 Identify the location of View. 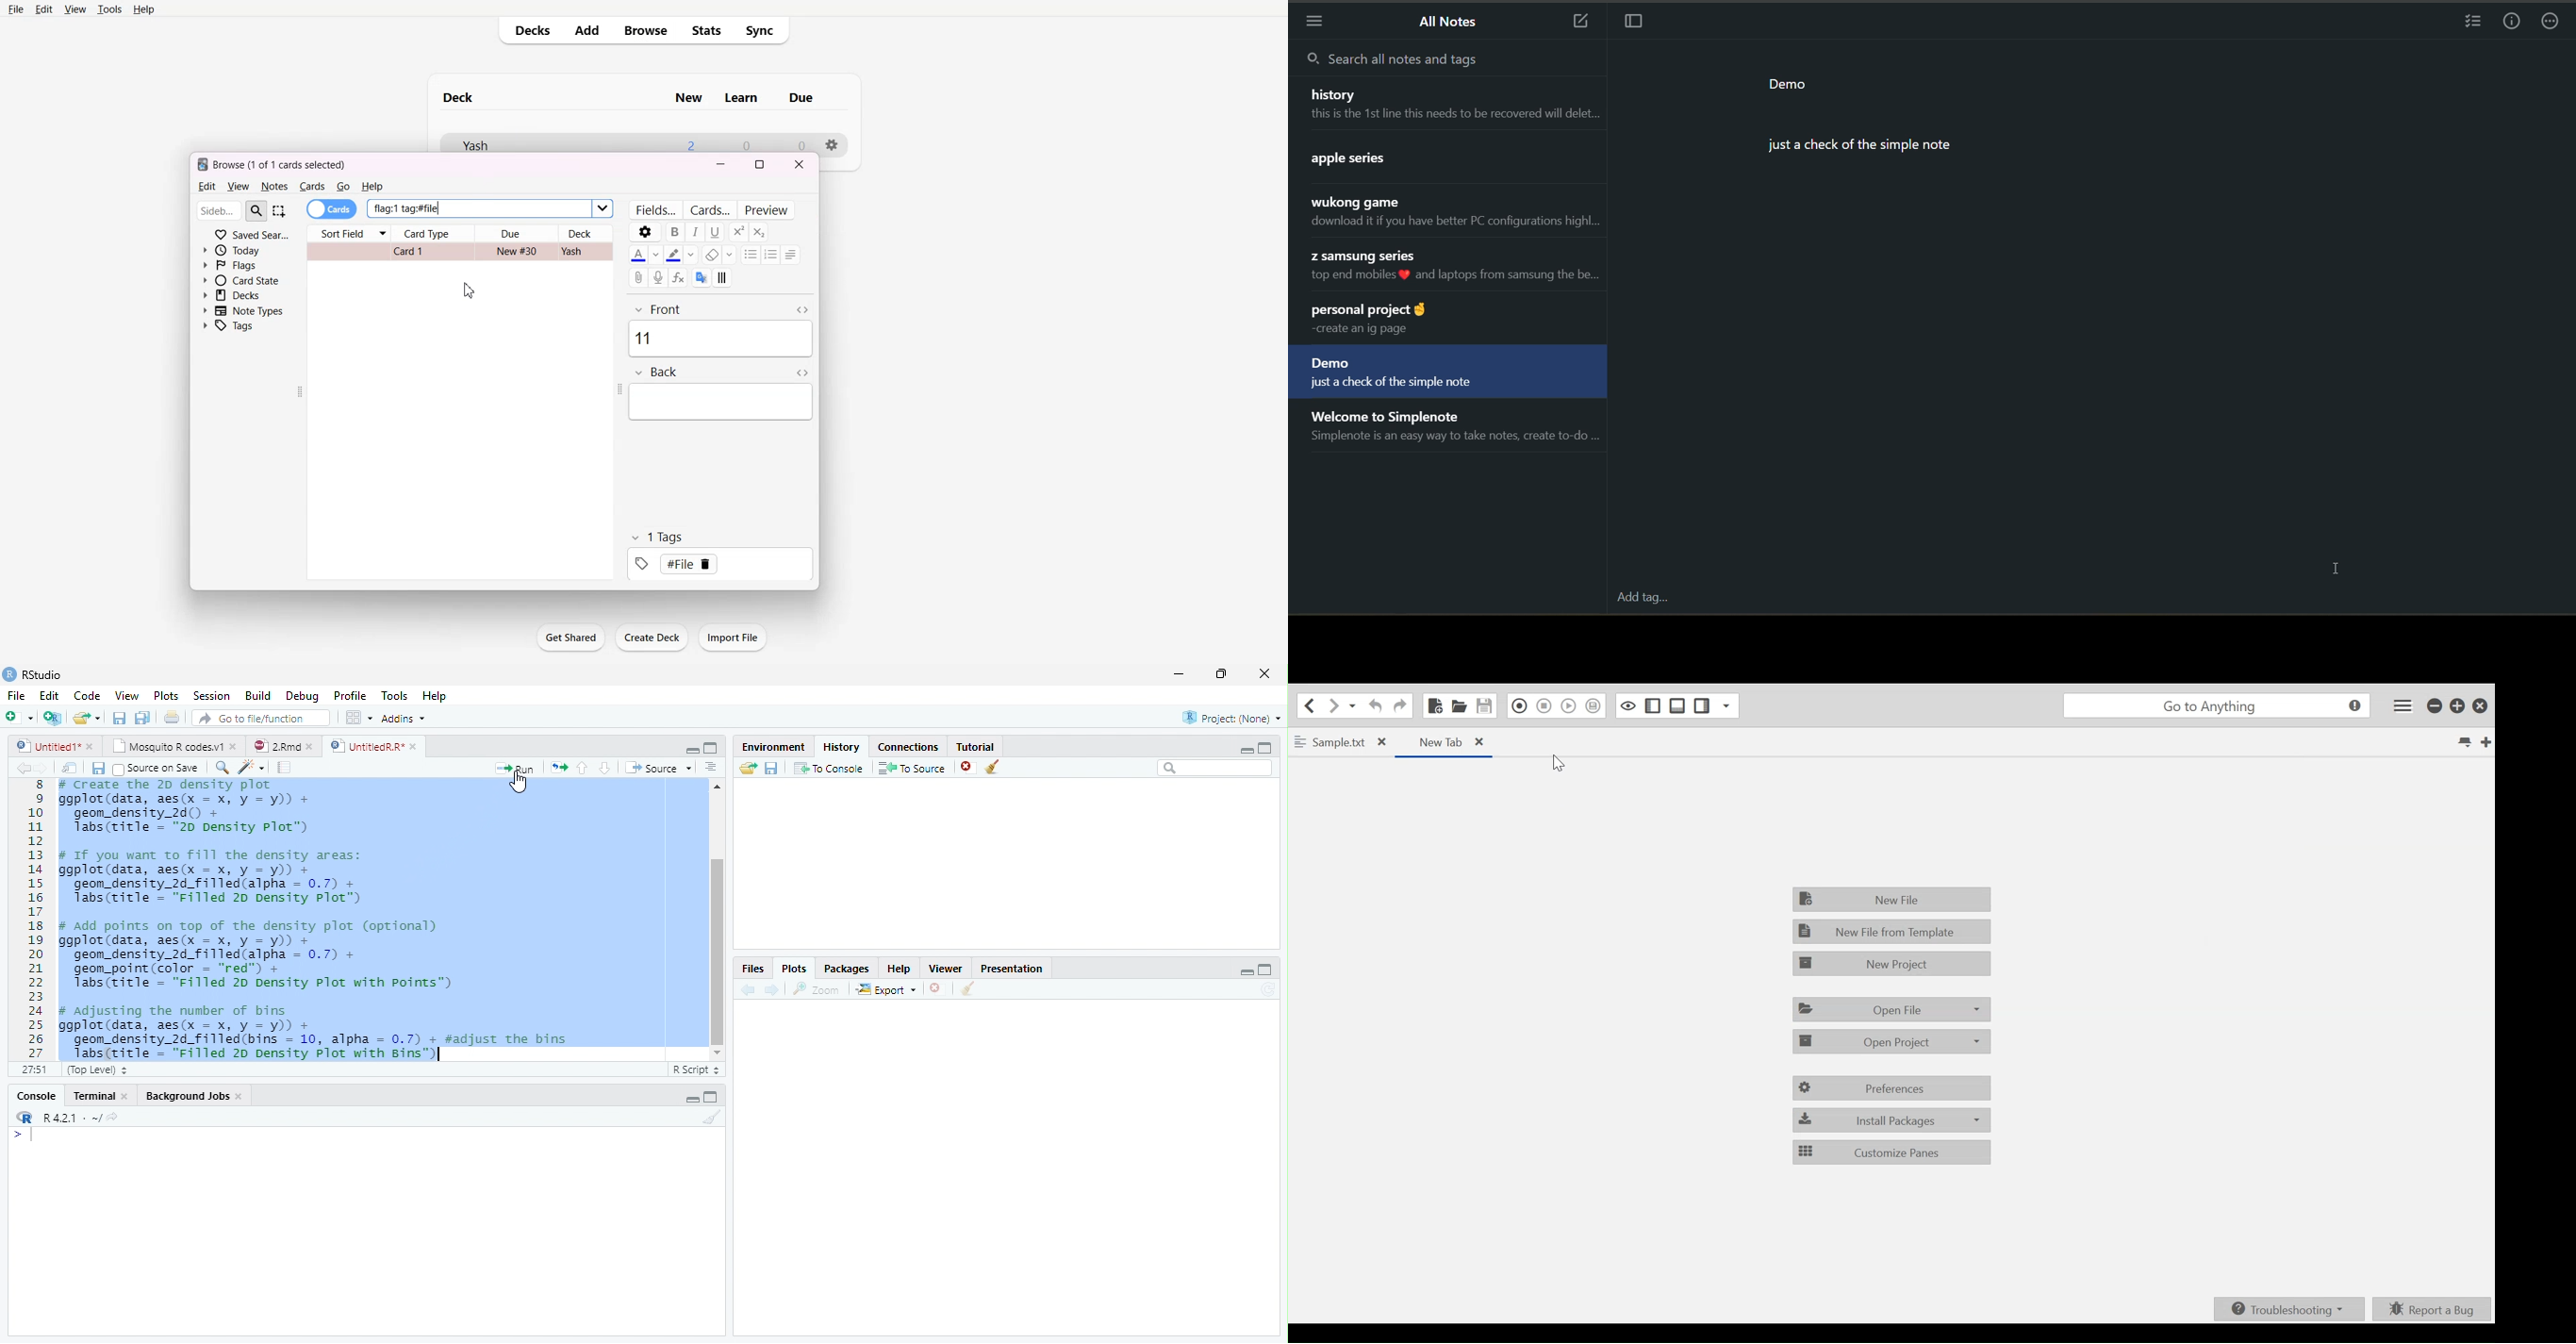
(74, 9).